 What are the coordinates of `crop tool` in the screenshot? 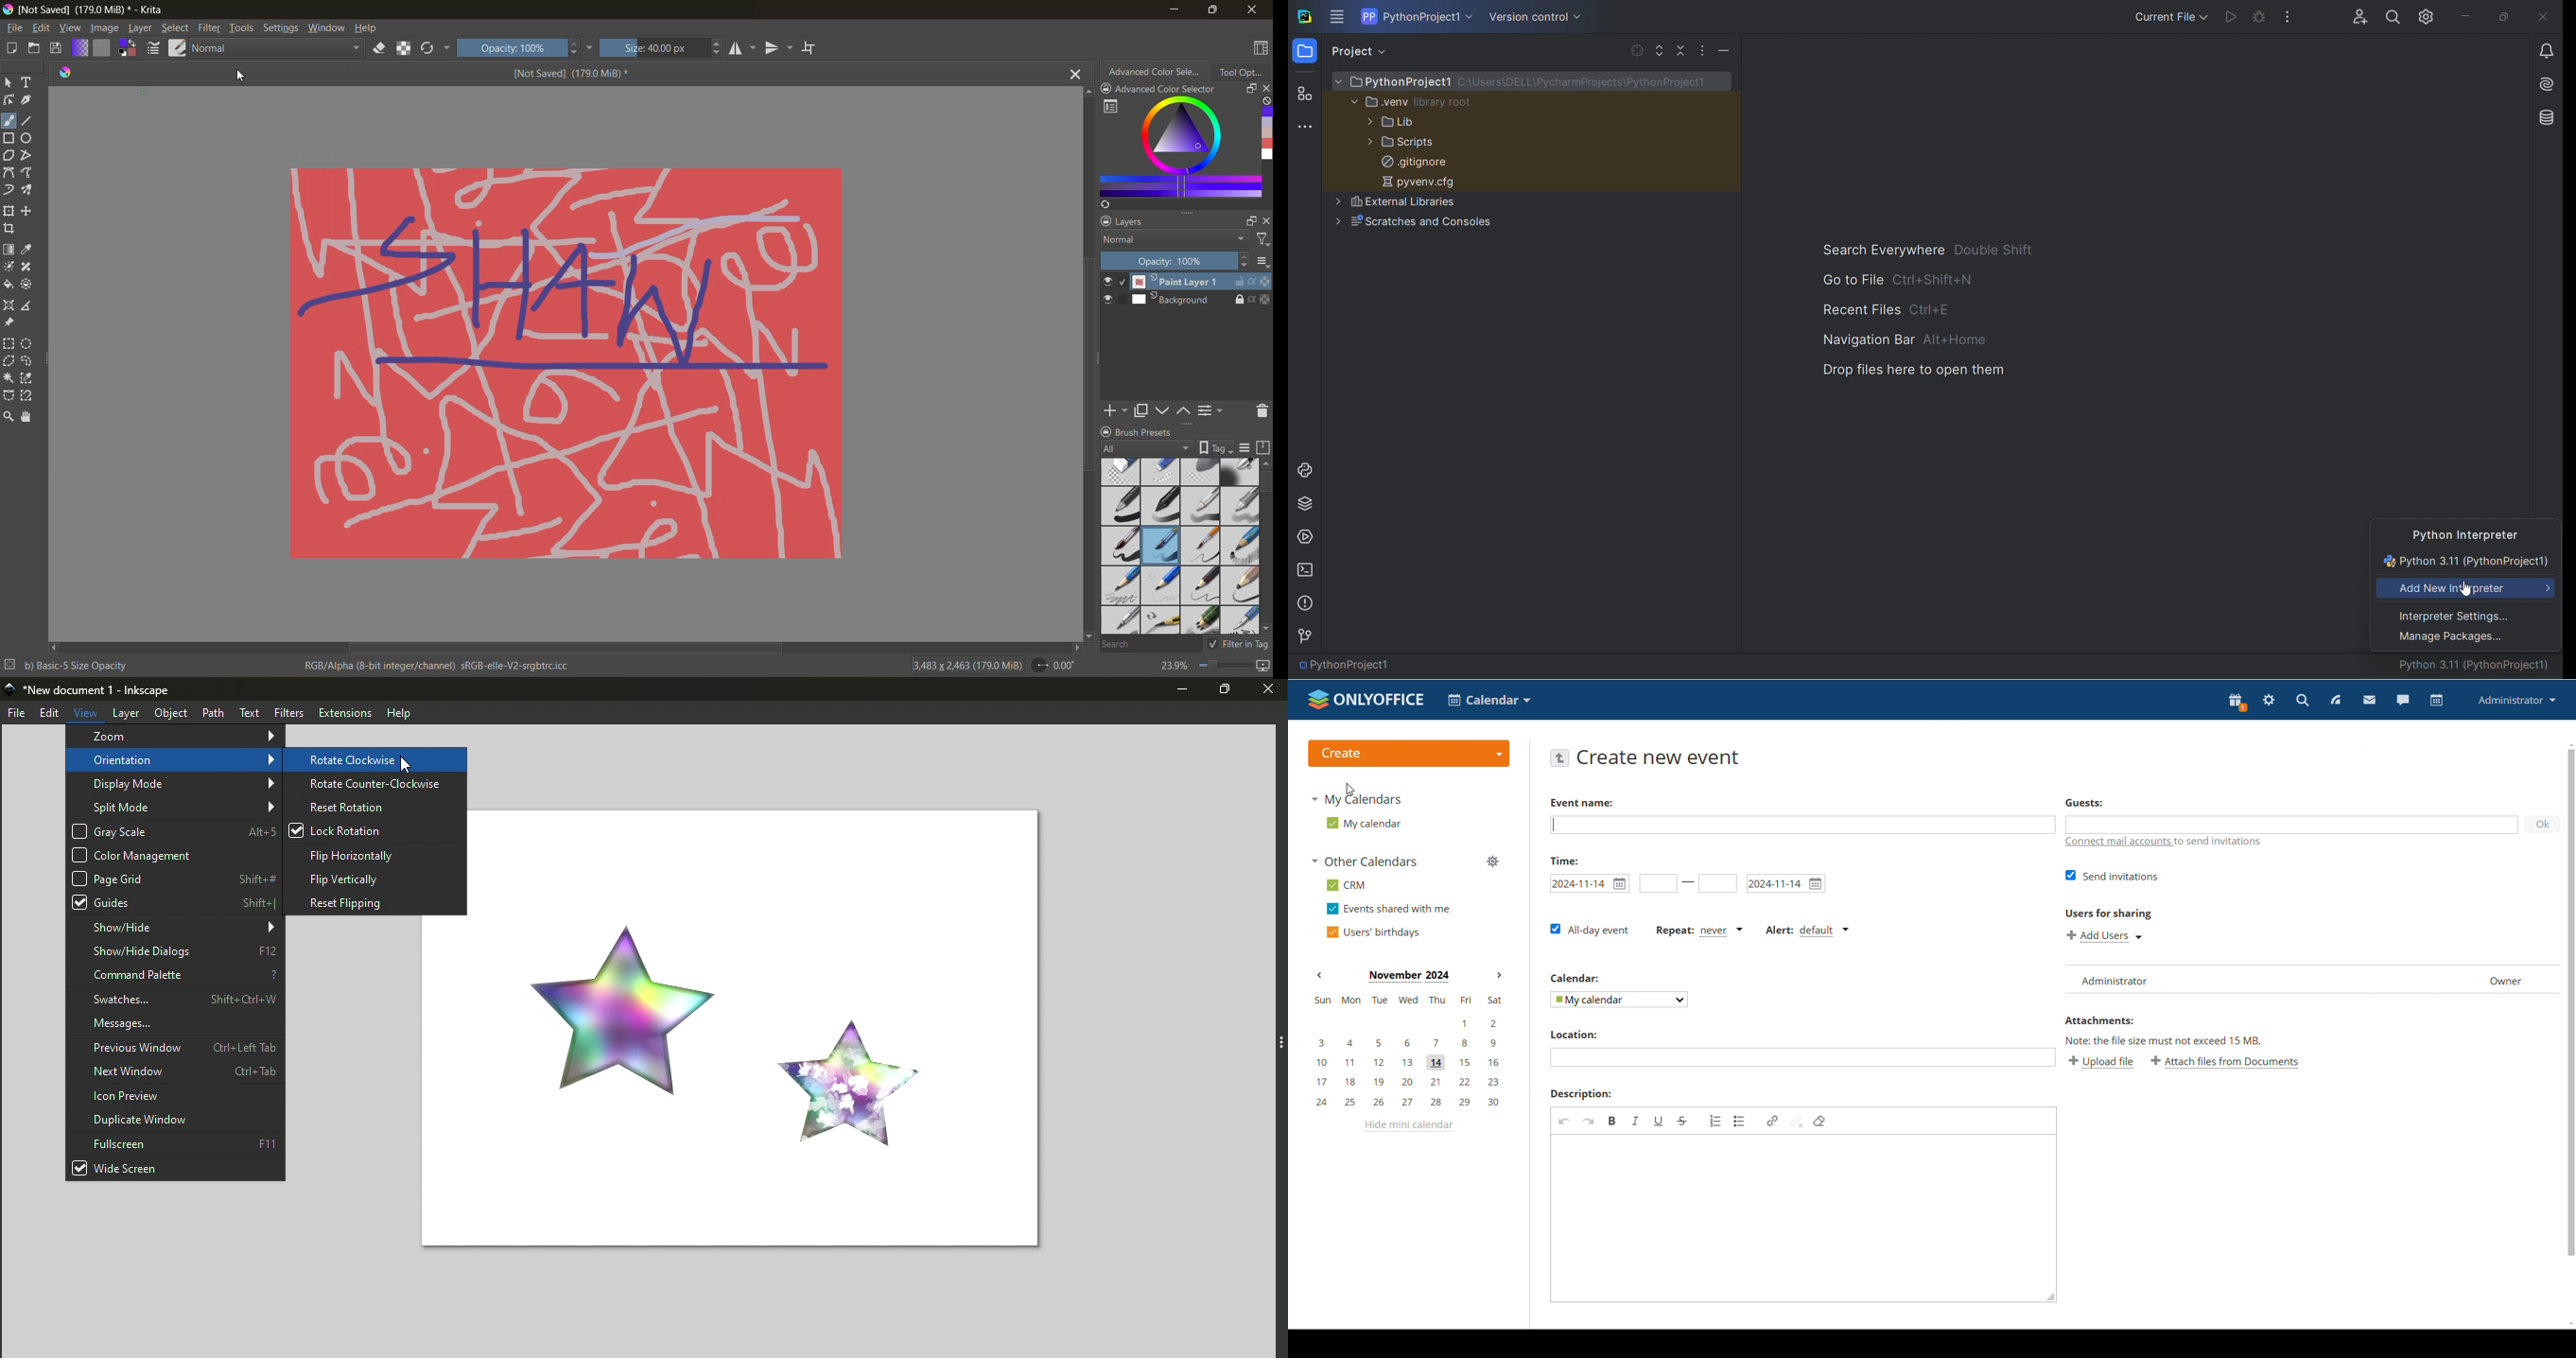 It's located at (10, 229).